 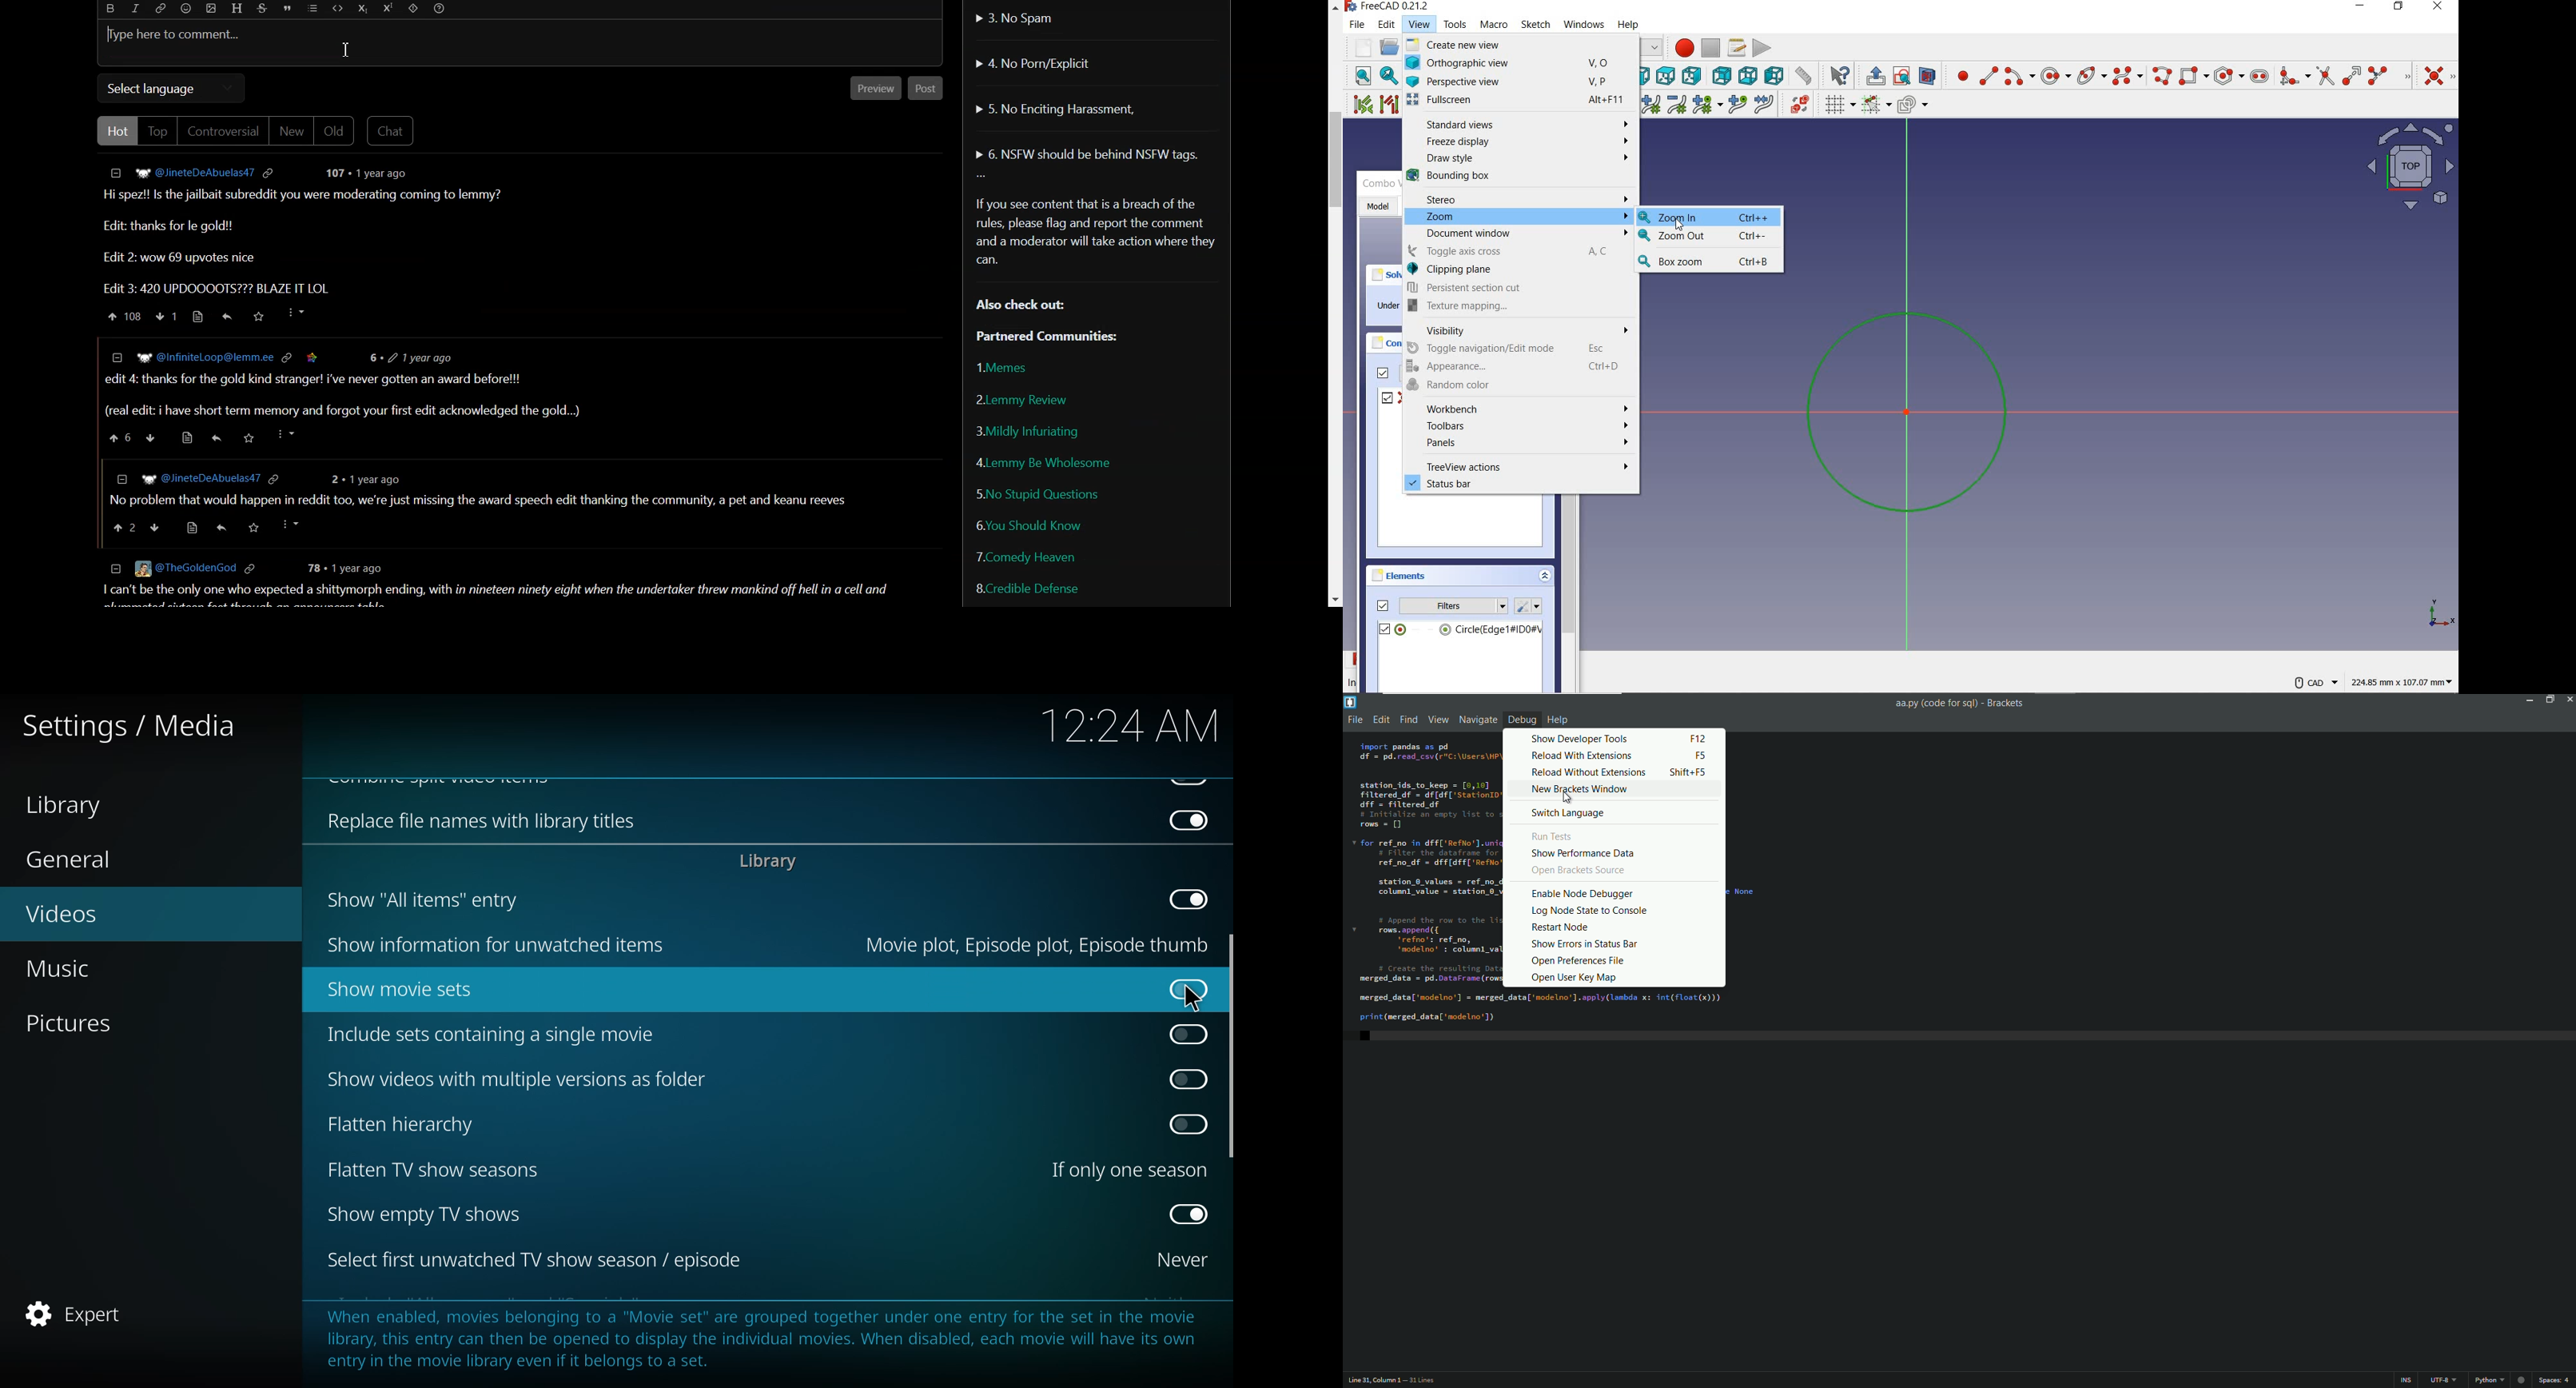 What do you see at coordinates (1090, 155) in the screenshot?
I see `NSFW should be behind NSFW tags` at bounding box center [1090, 155].